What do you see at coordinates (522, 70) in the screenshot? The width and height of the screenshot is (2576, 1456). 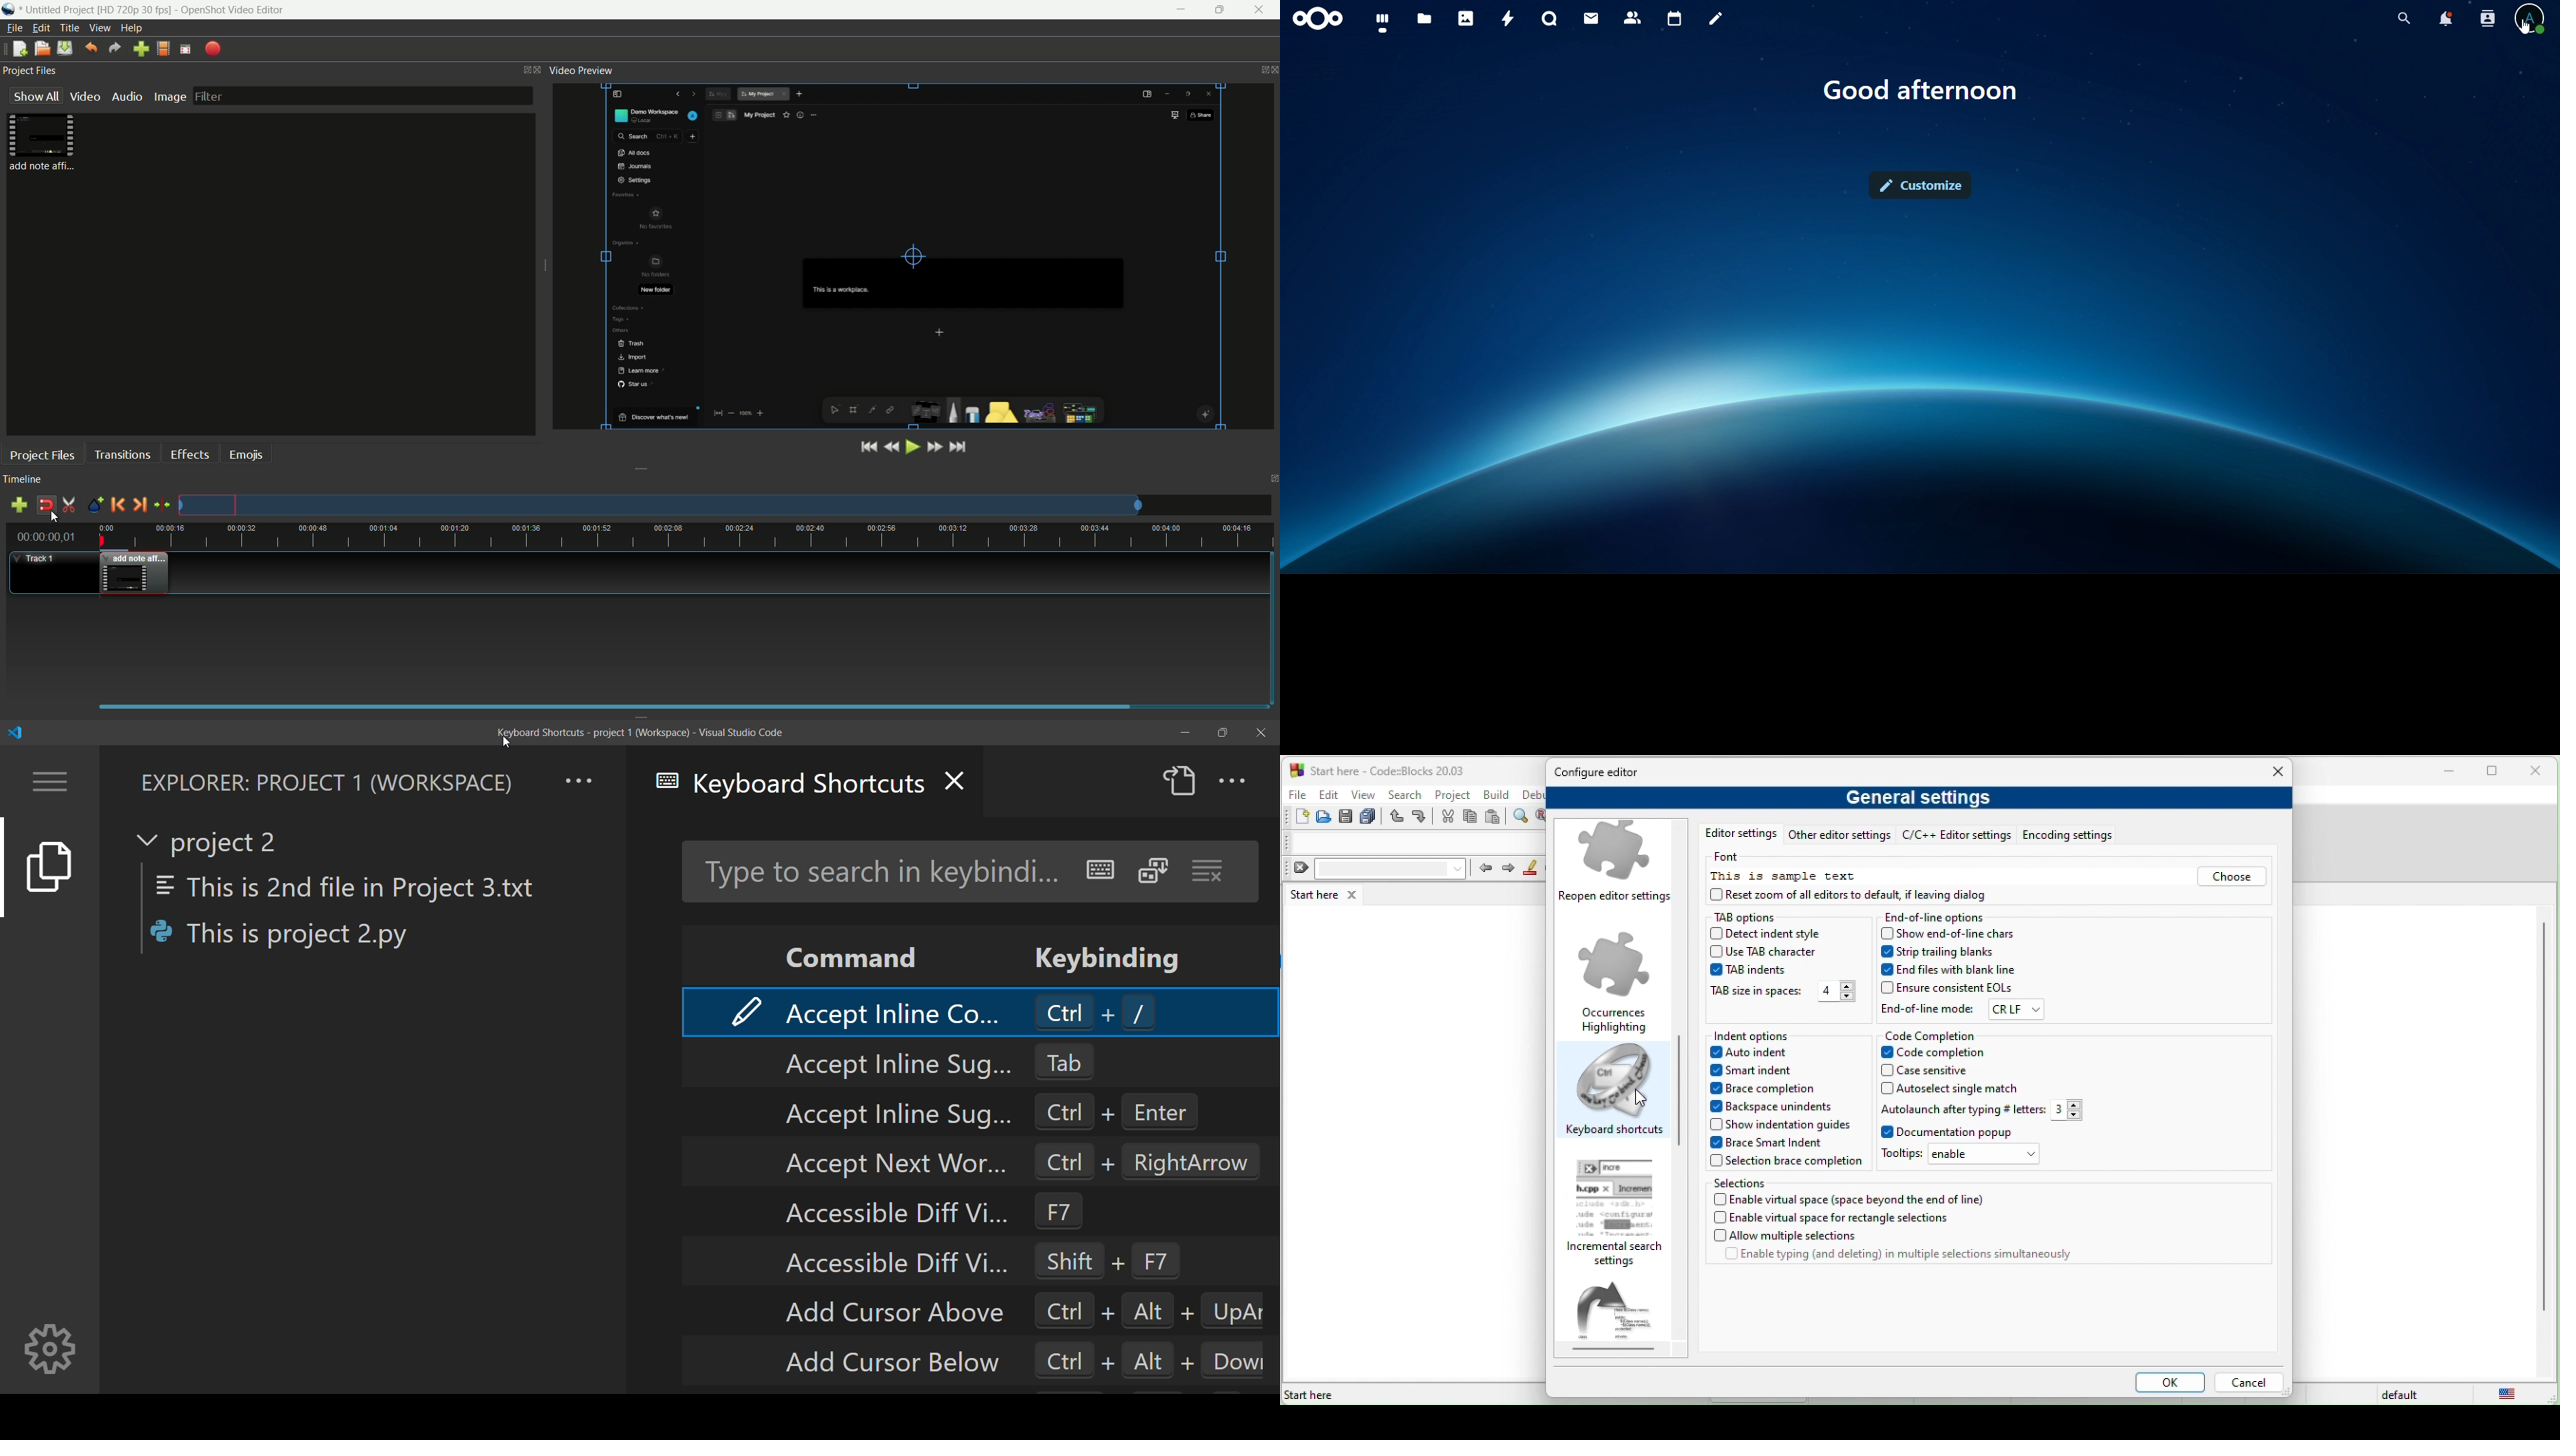 I see `change layout` at bounding box center [522, 70].